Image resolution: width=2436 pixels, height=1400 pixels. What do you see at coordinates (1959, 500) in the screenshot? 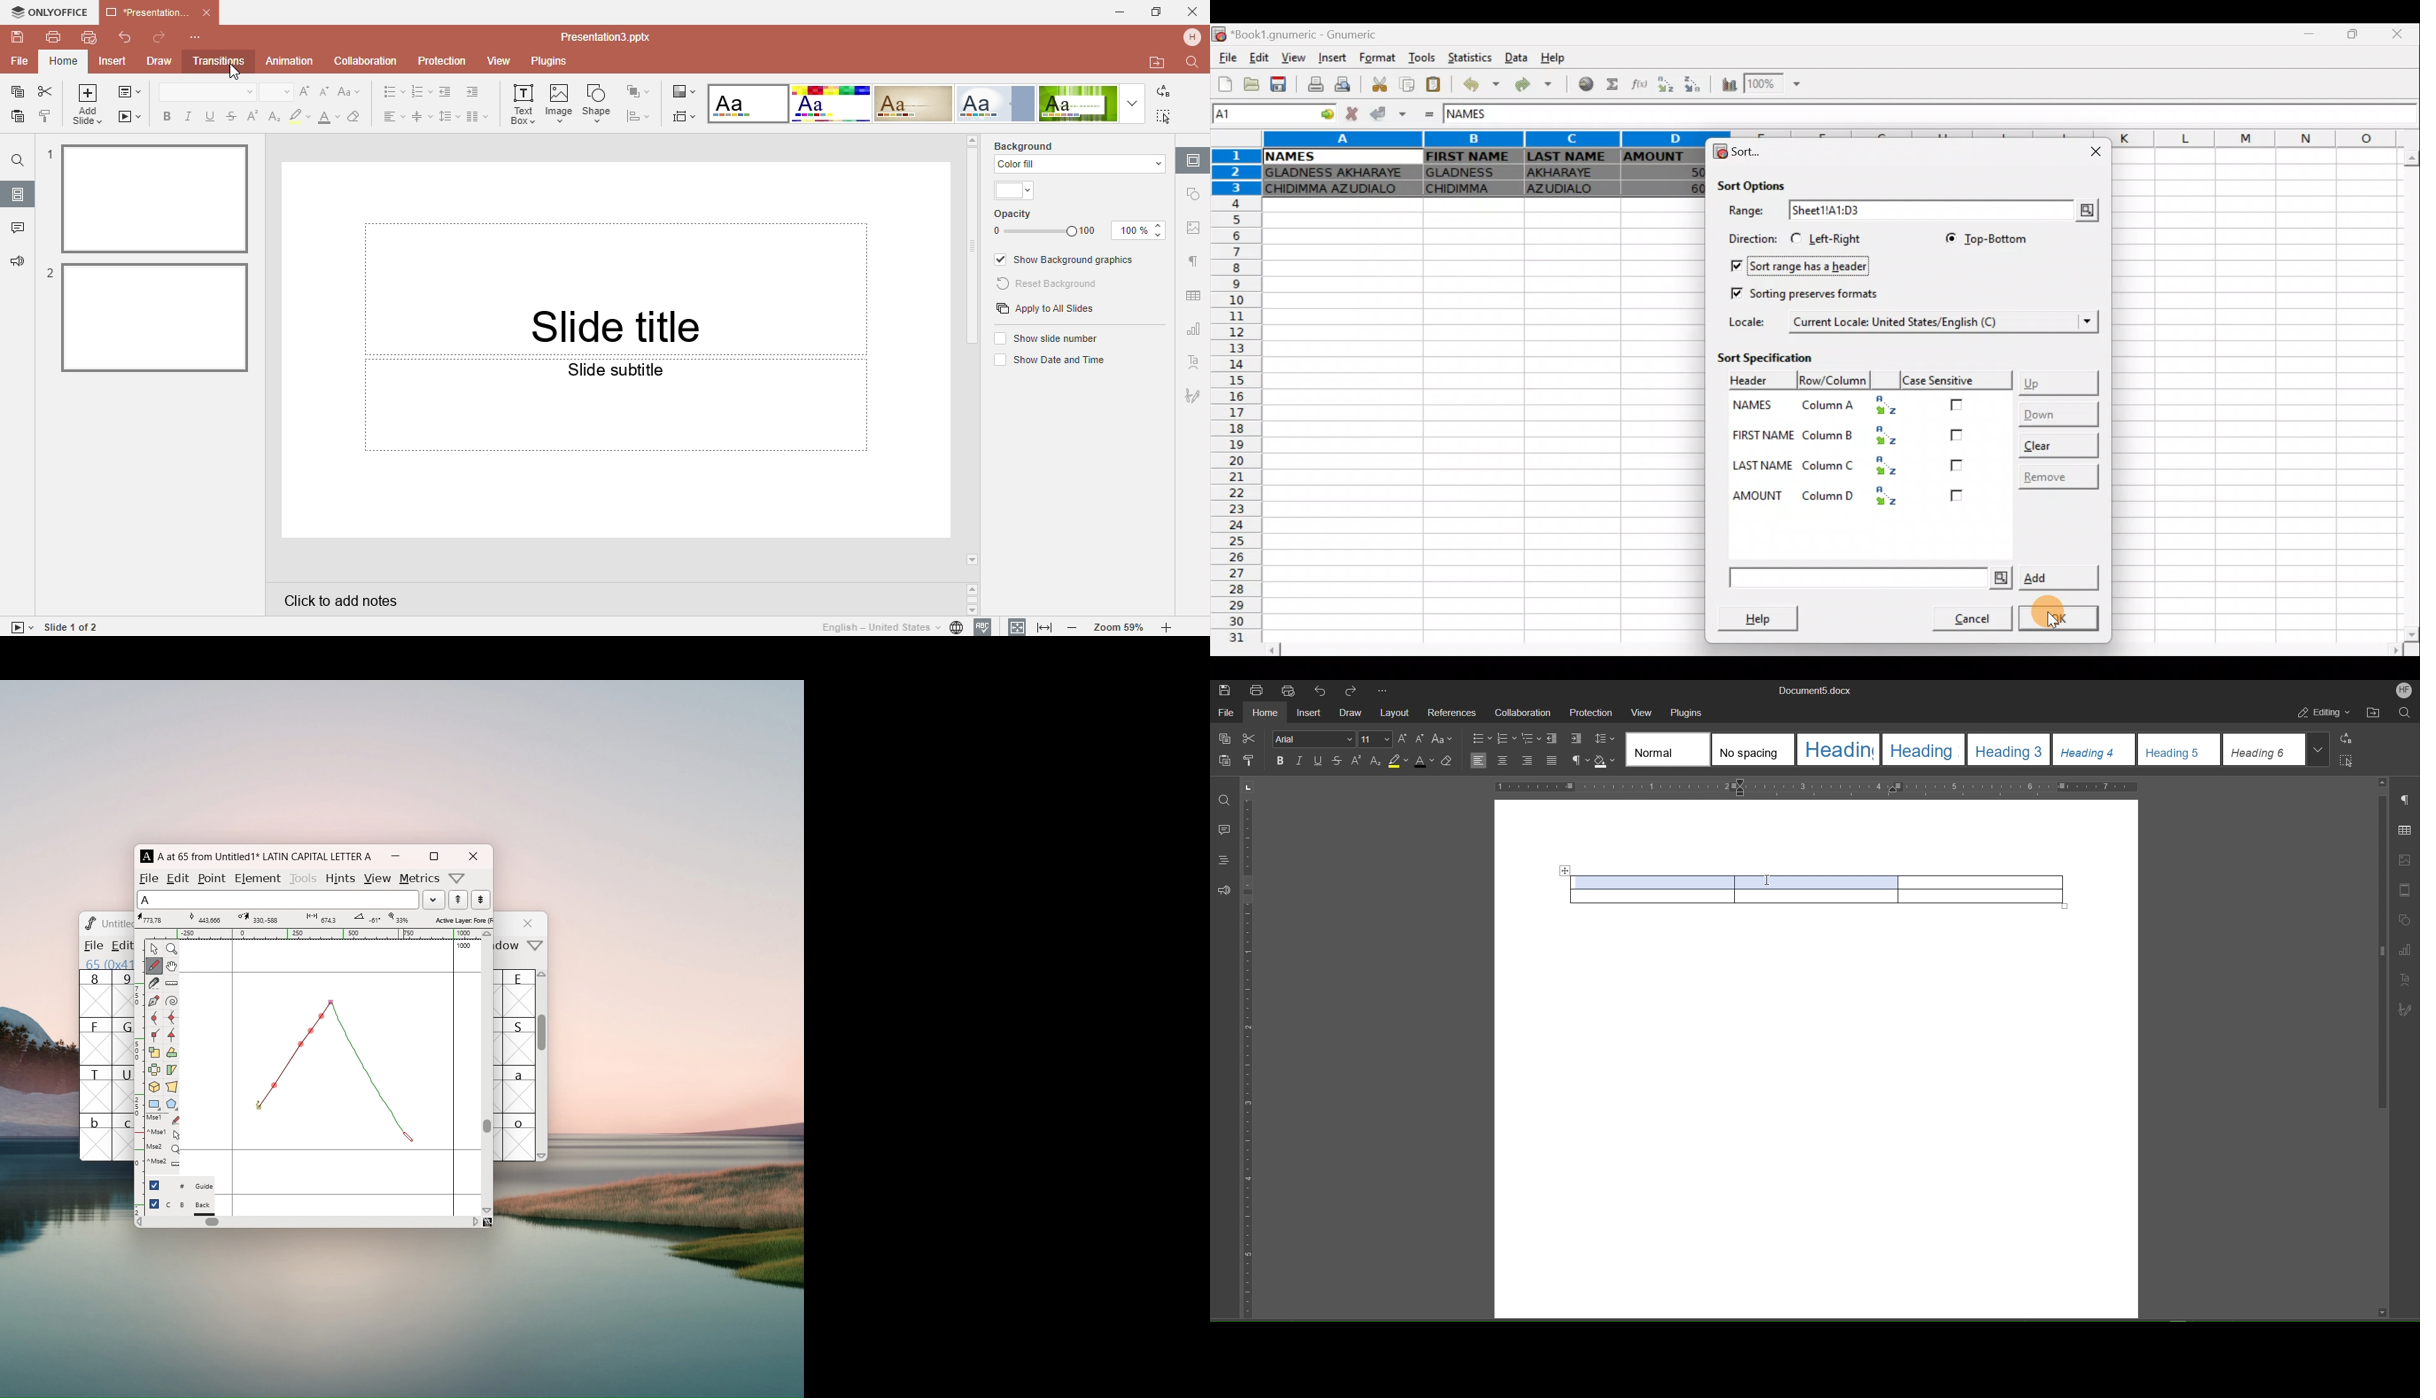
I see `Checkbox` at bounding box center [1959, 500].